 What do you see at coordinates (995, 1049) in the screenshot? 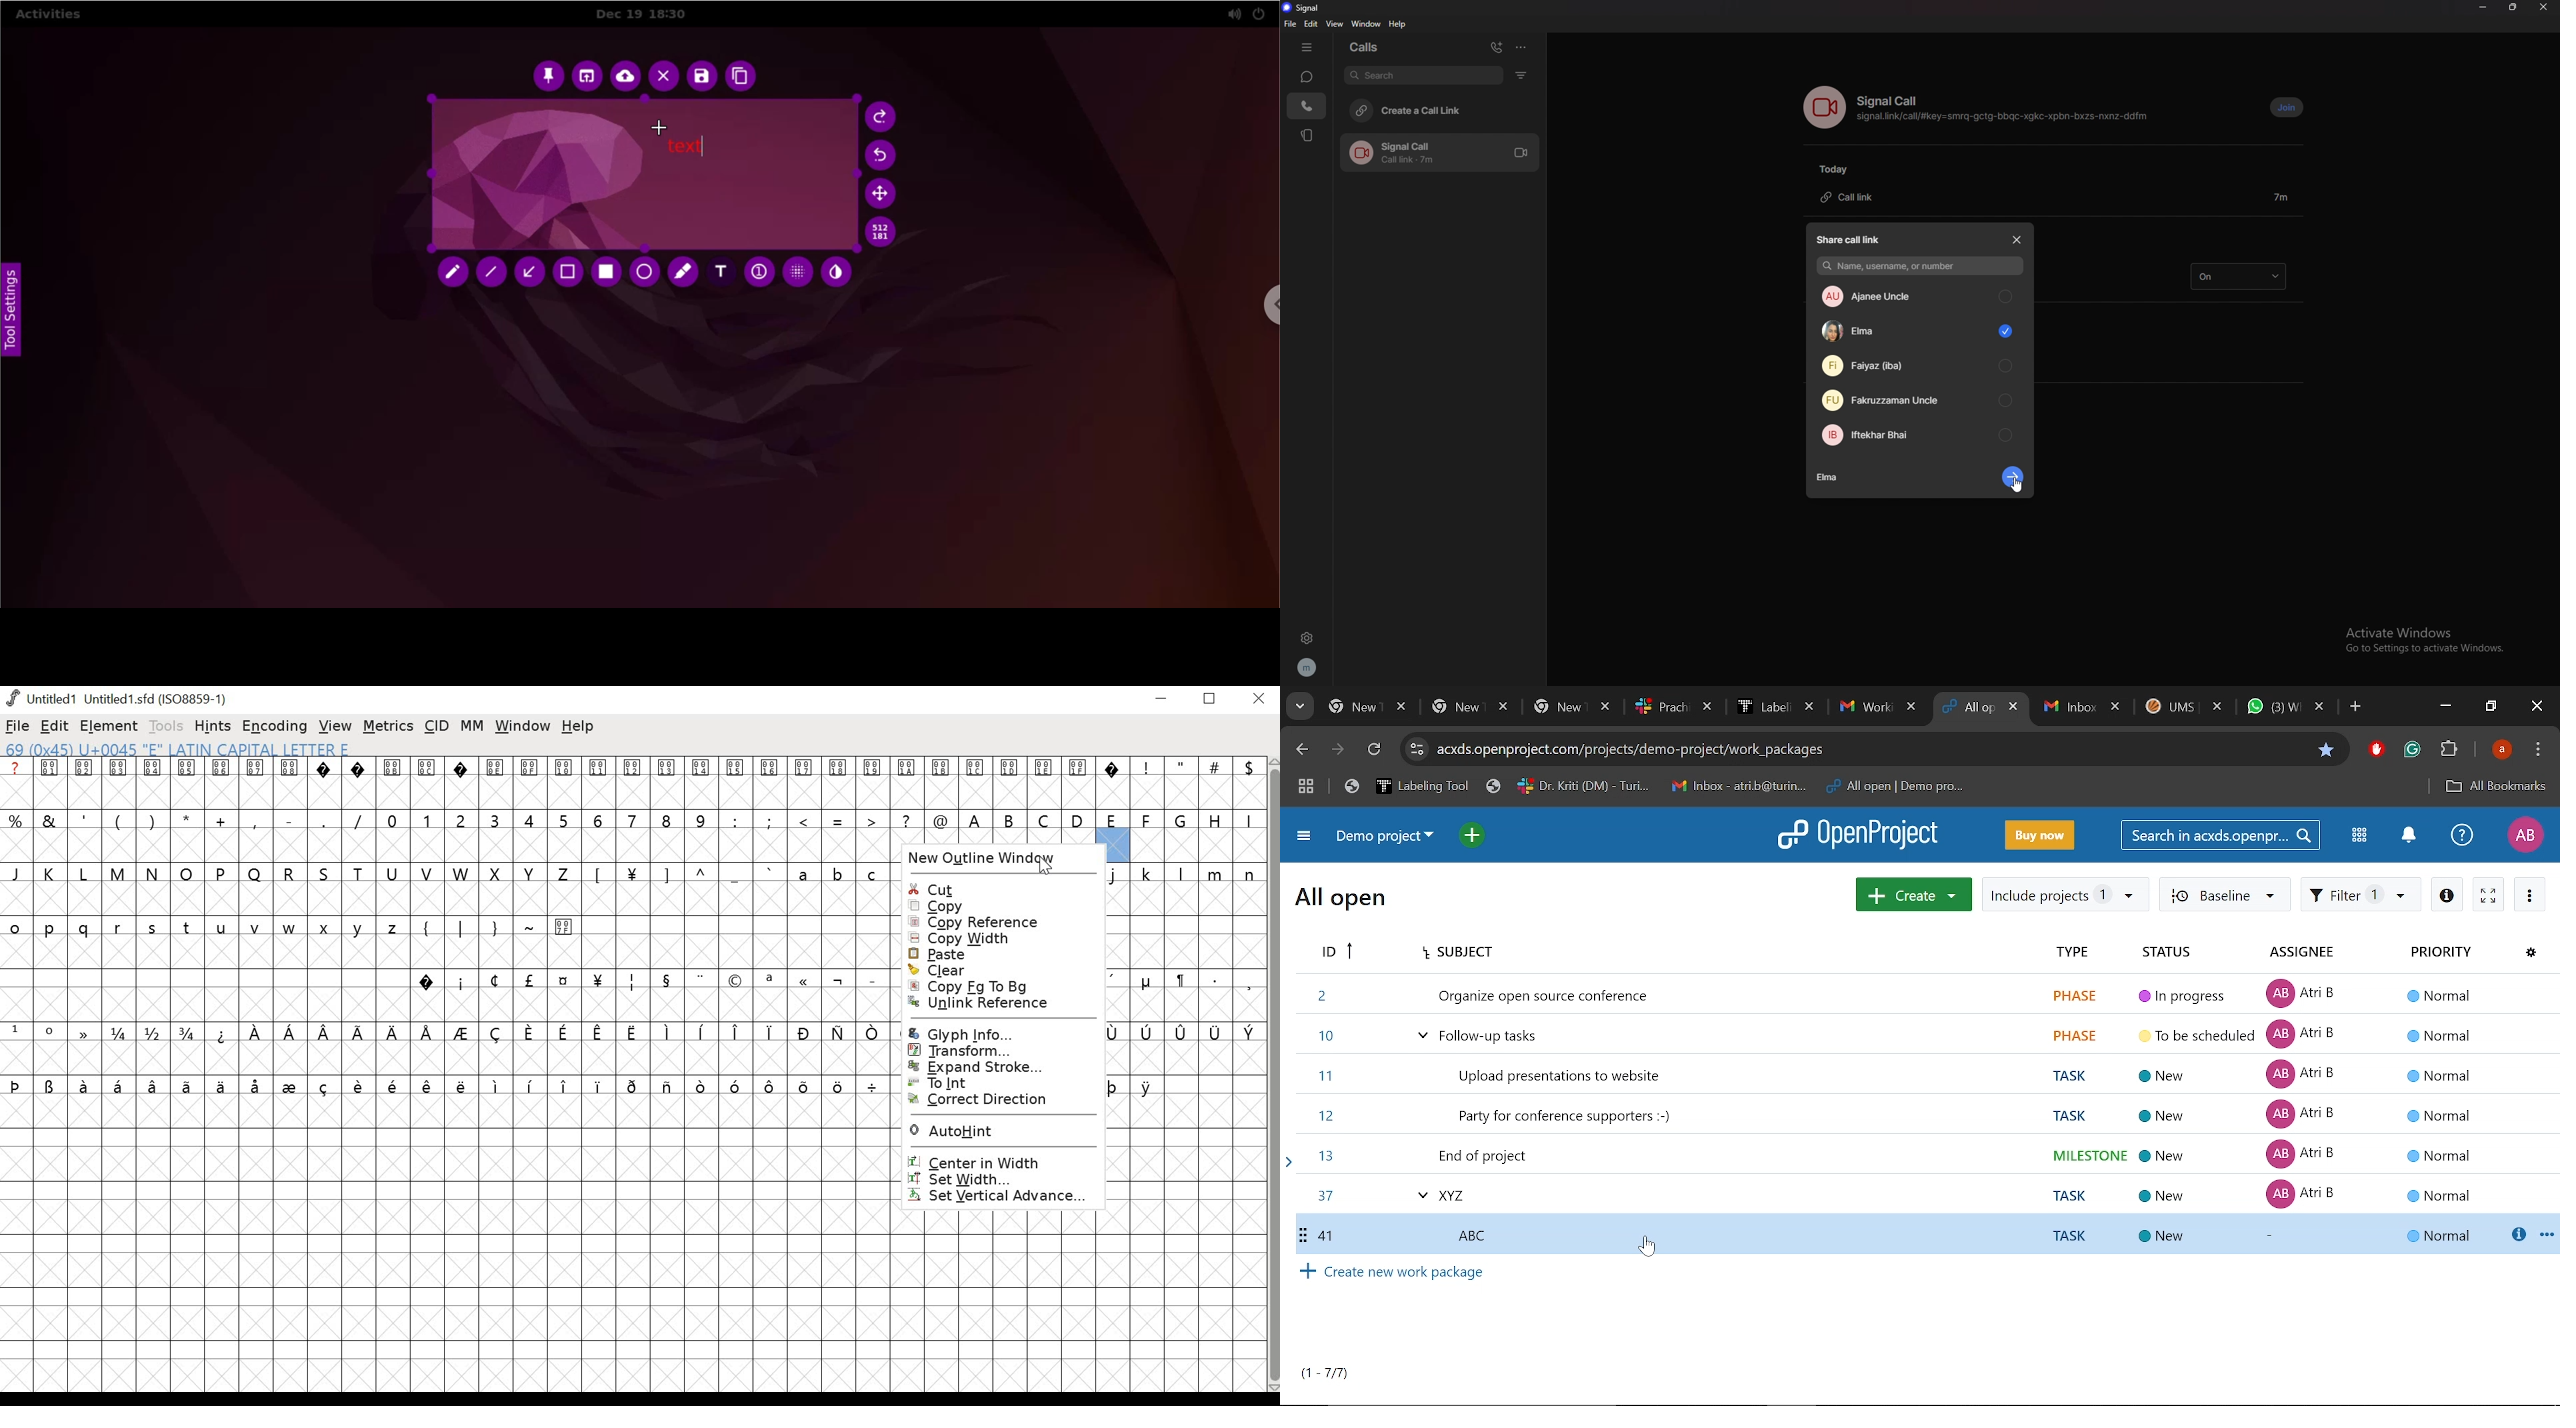
I see `TRANSFORM` at bounding box center [995, 1049].